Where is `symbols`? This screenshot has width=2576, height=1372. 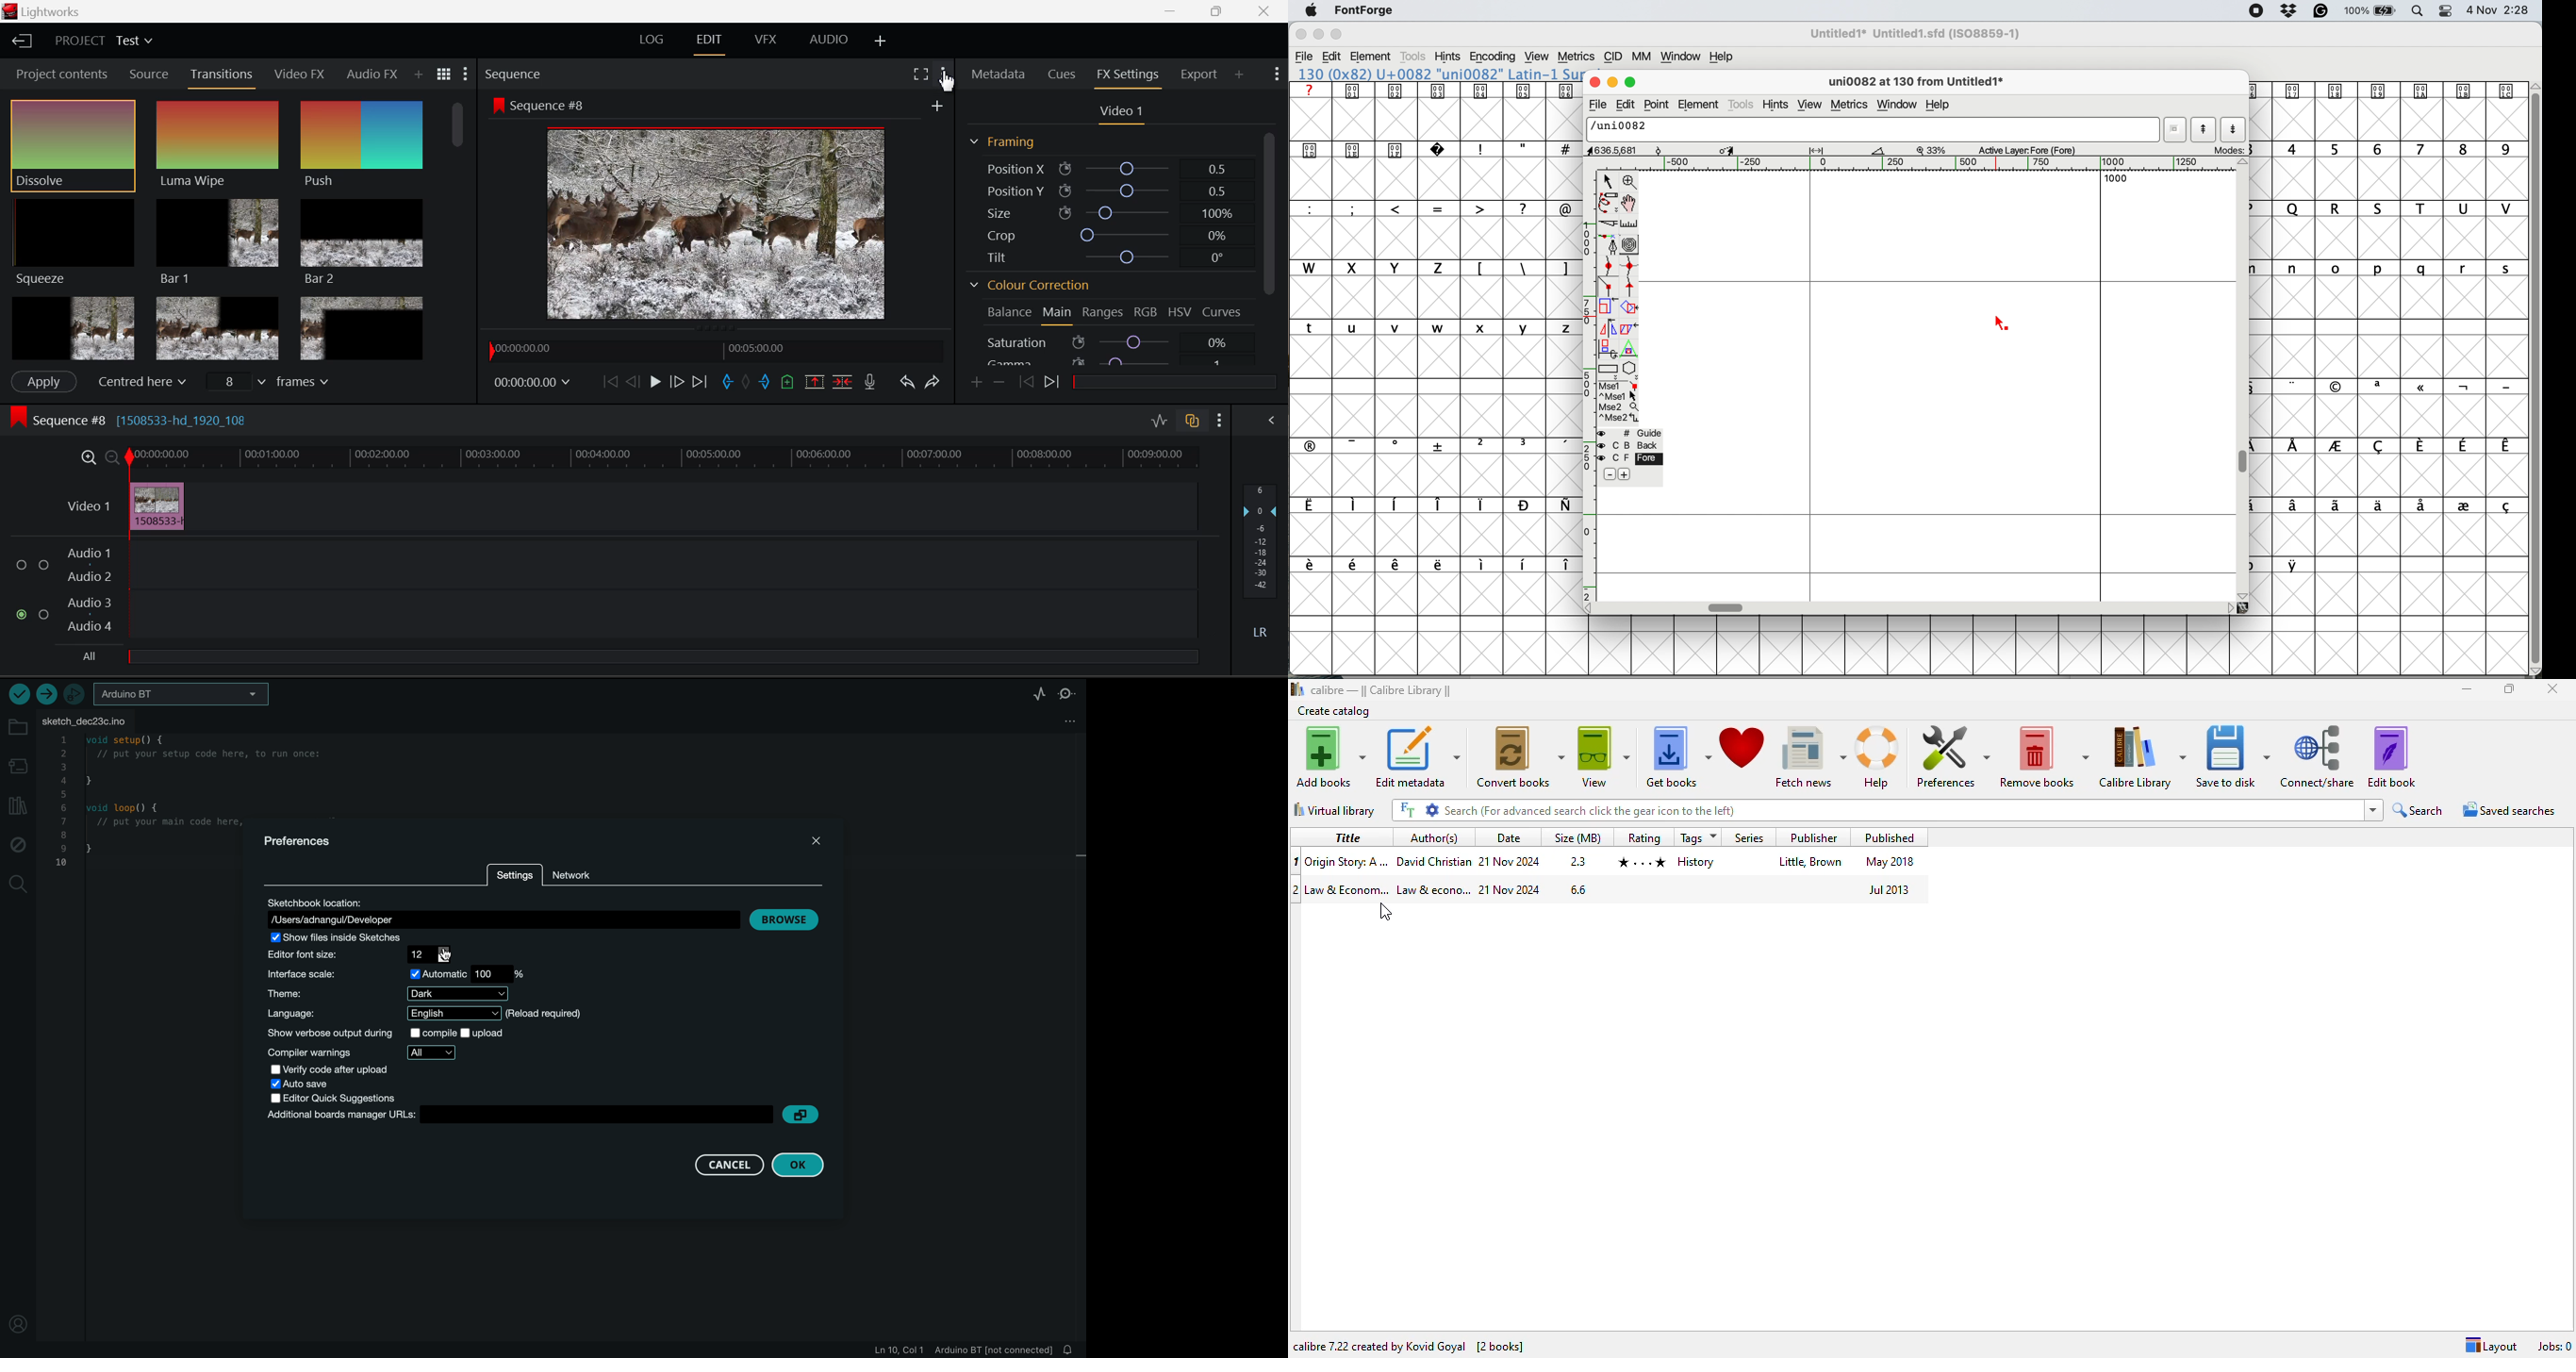 symbols is located at coordinates (1442, 445).